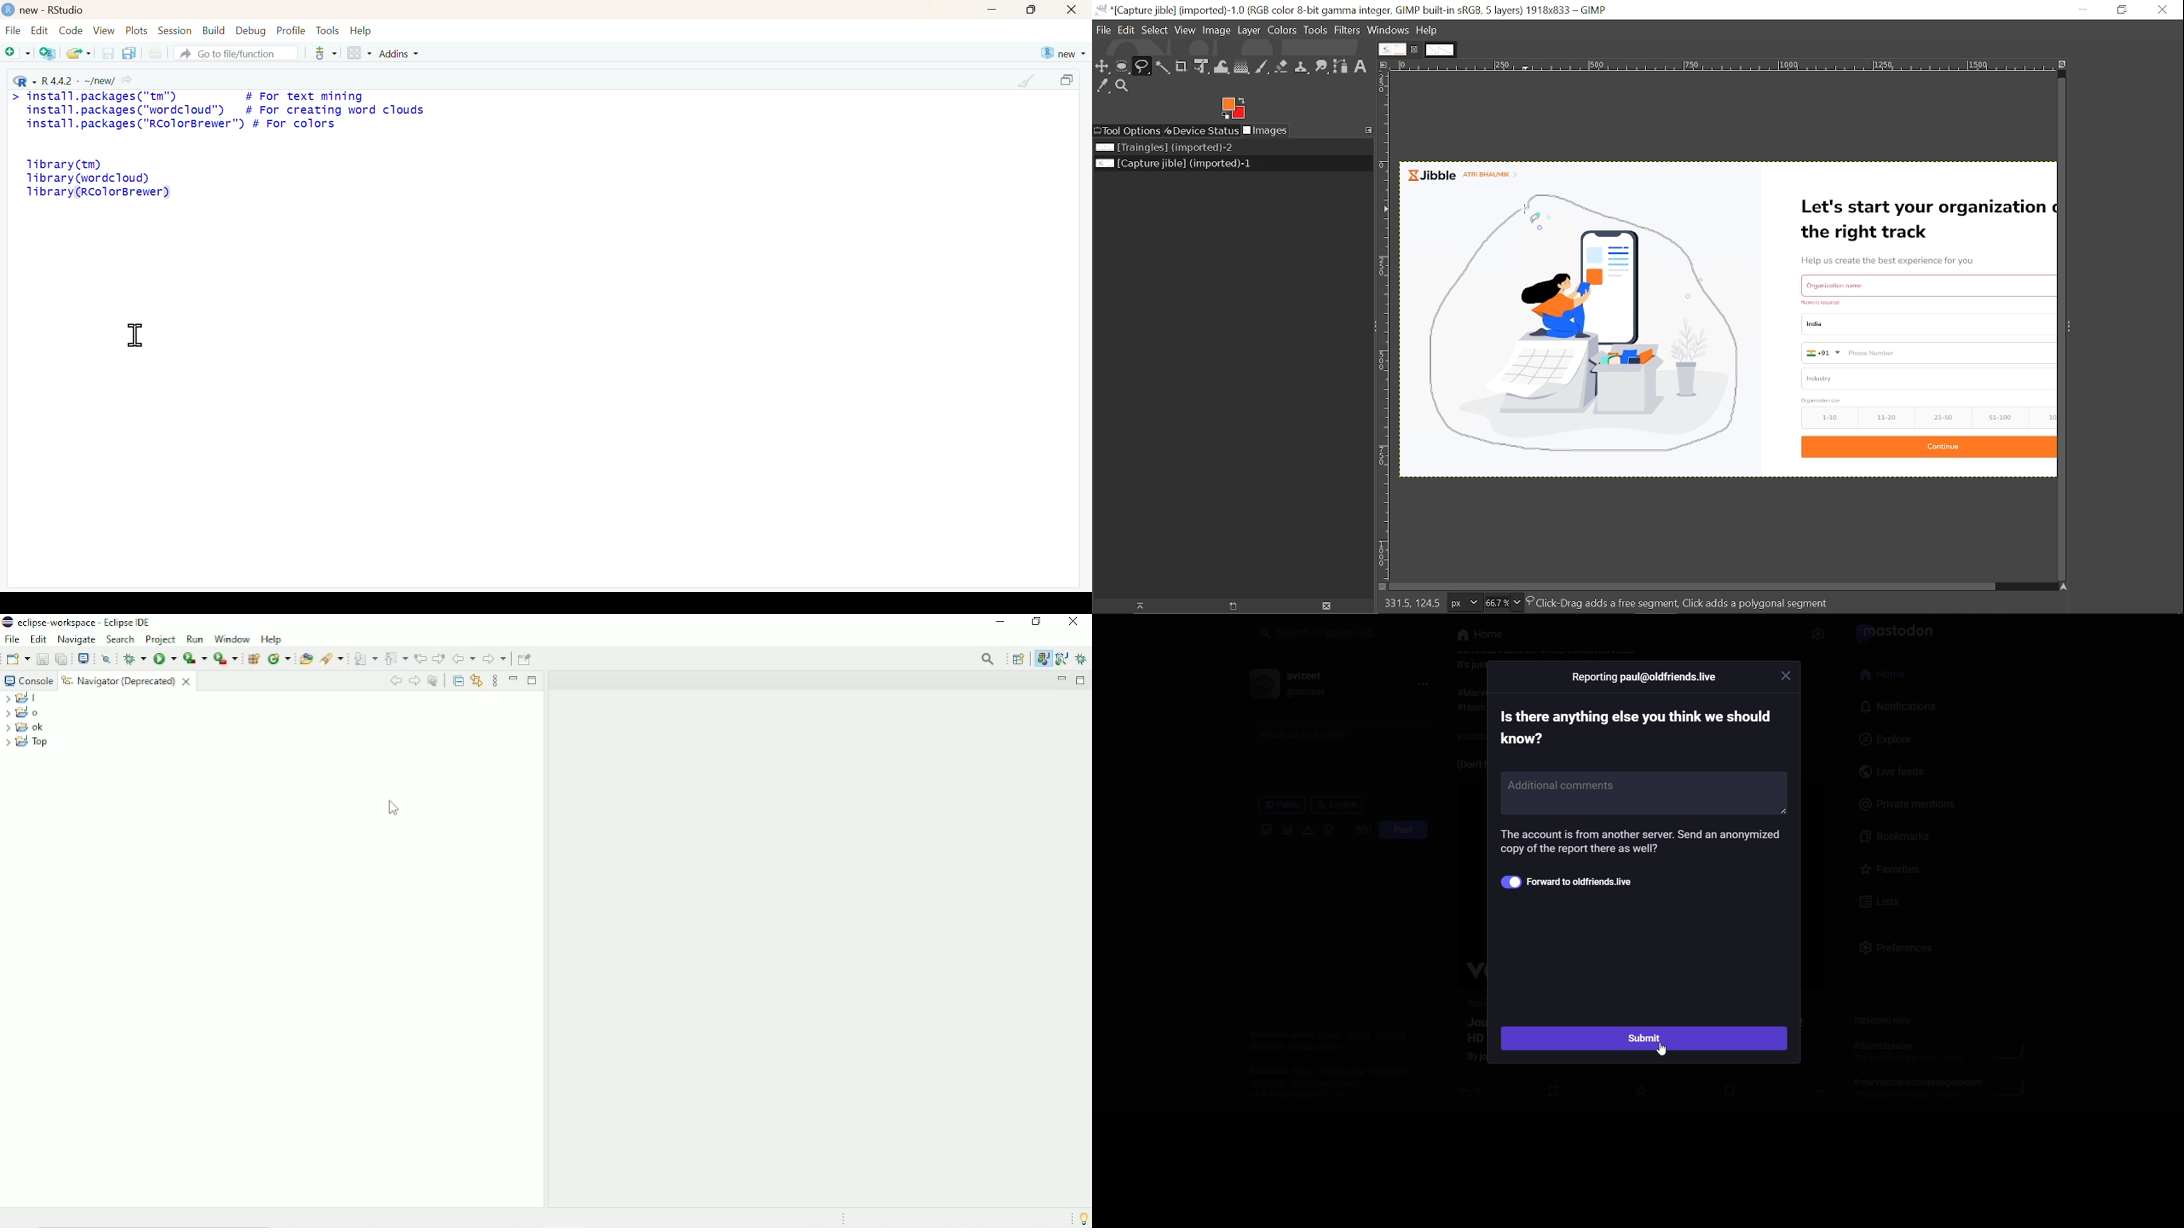 This screenshot has height=1232, width=2184. What do you see at coordinates (235, 53) in the screenshot?
I see `Go to file/function` at bounding box center [235, 53].